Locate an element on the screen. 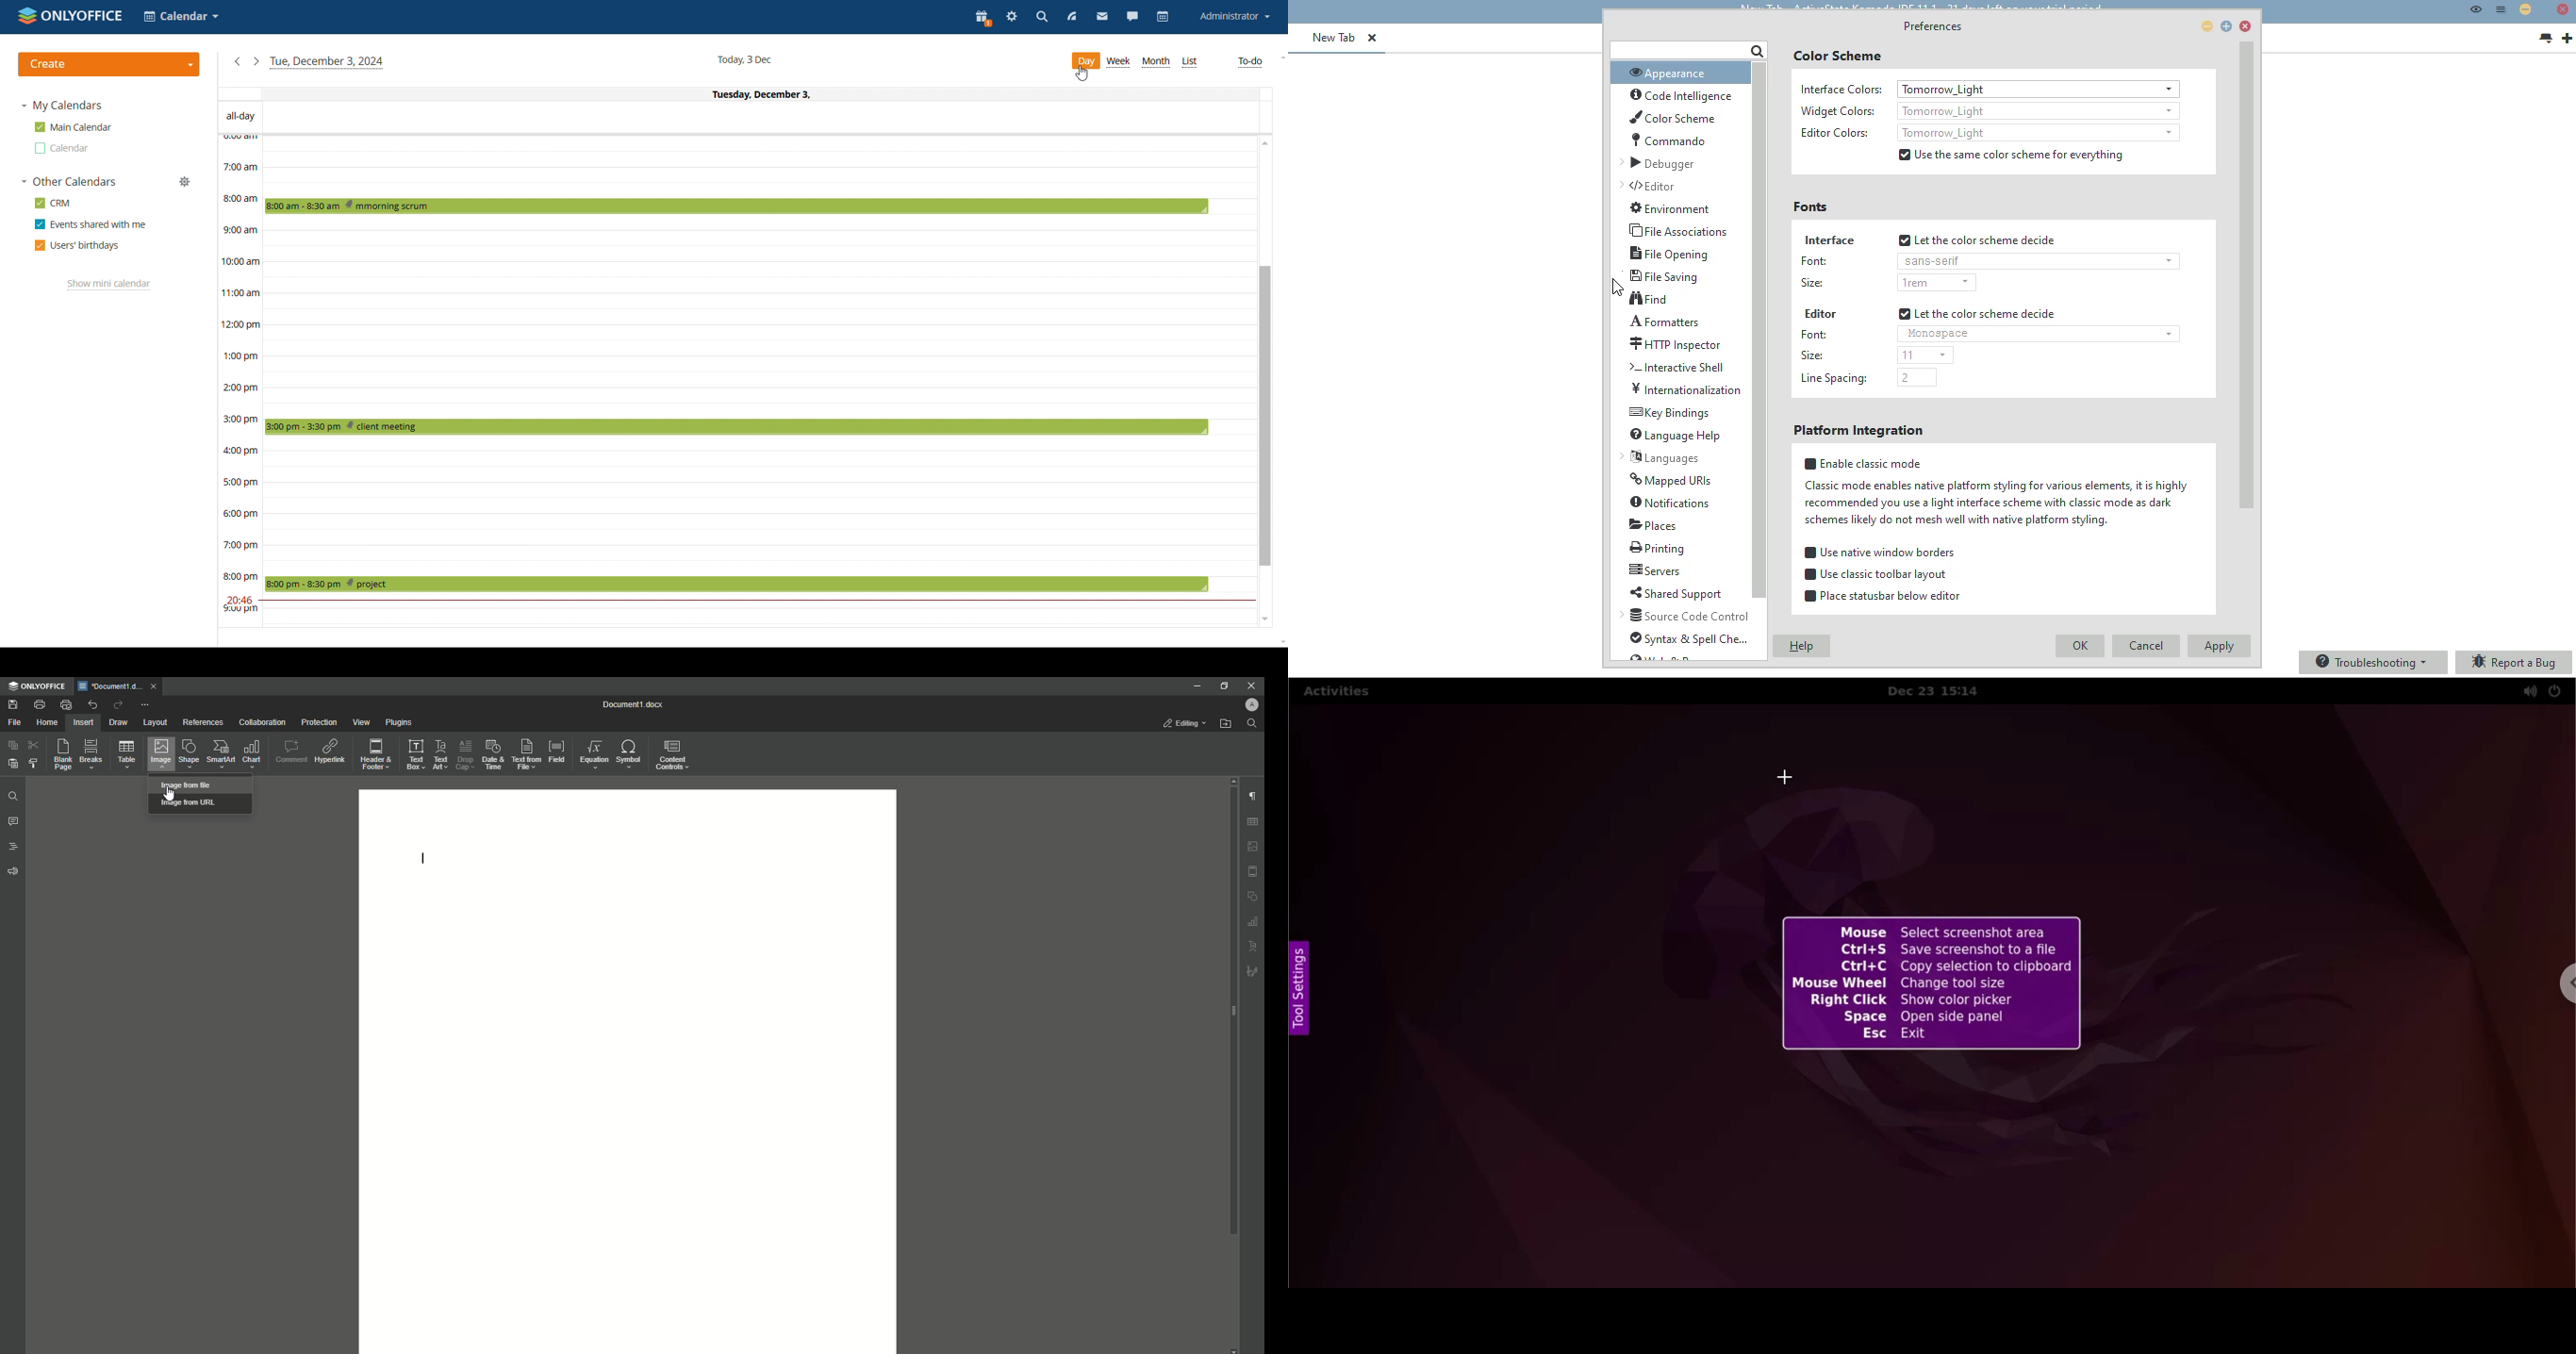  Copy is located at coordinates (14, 744).